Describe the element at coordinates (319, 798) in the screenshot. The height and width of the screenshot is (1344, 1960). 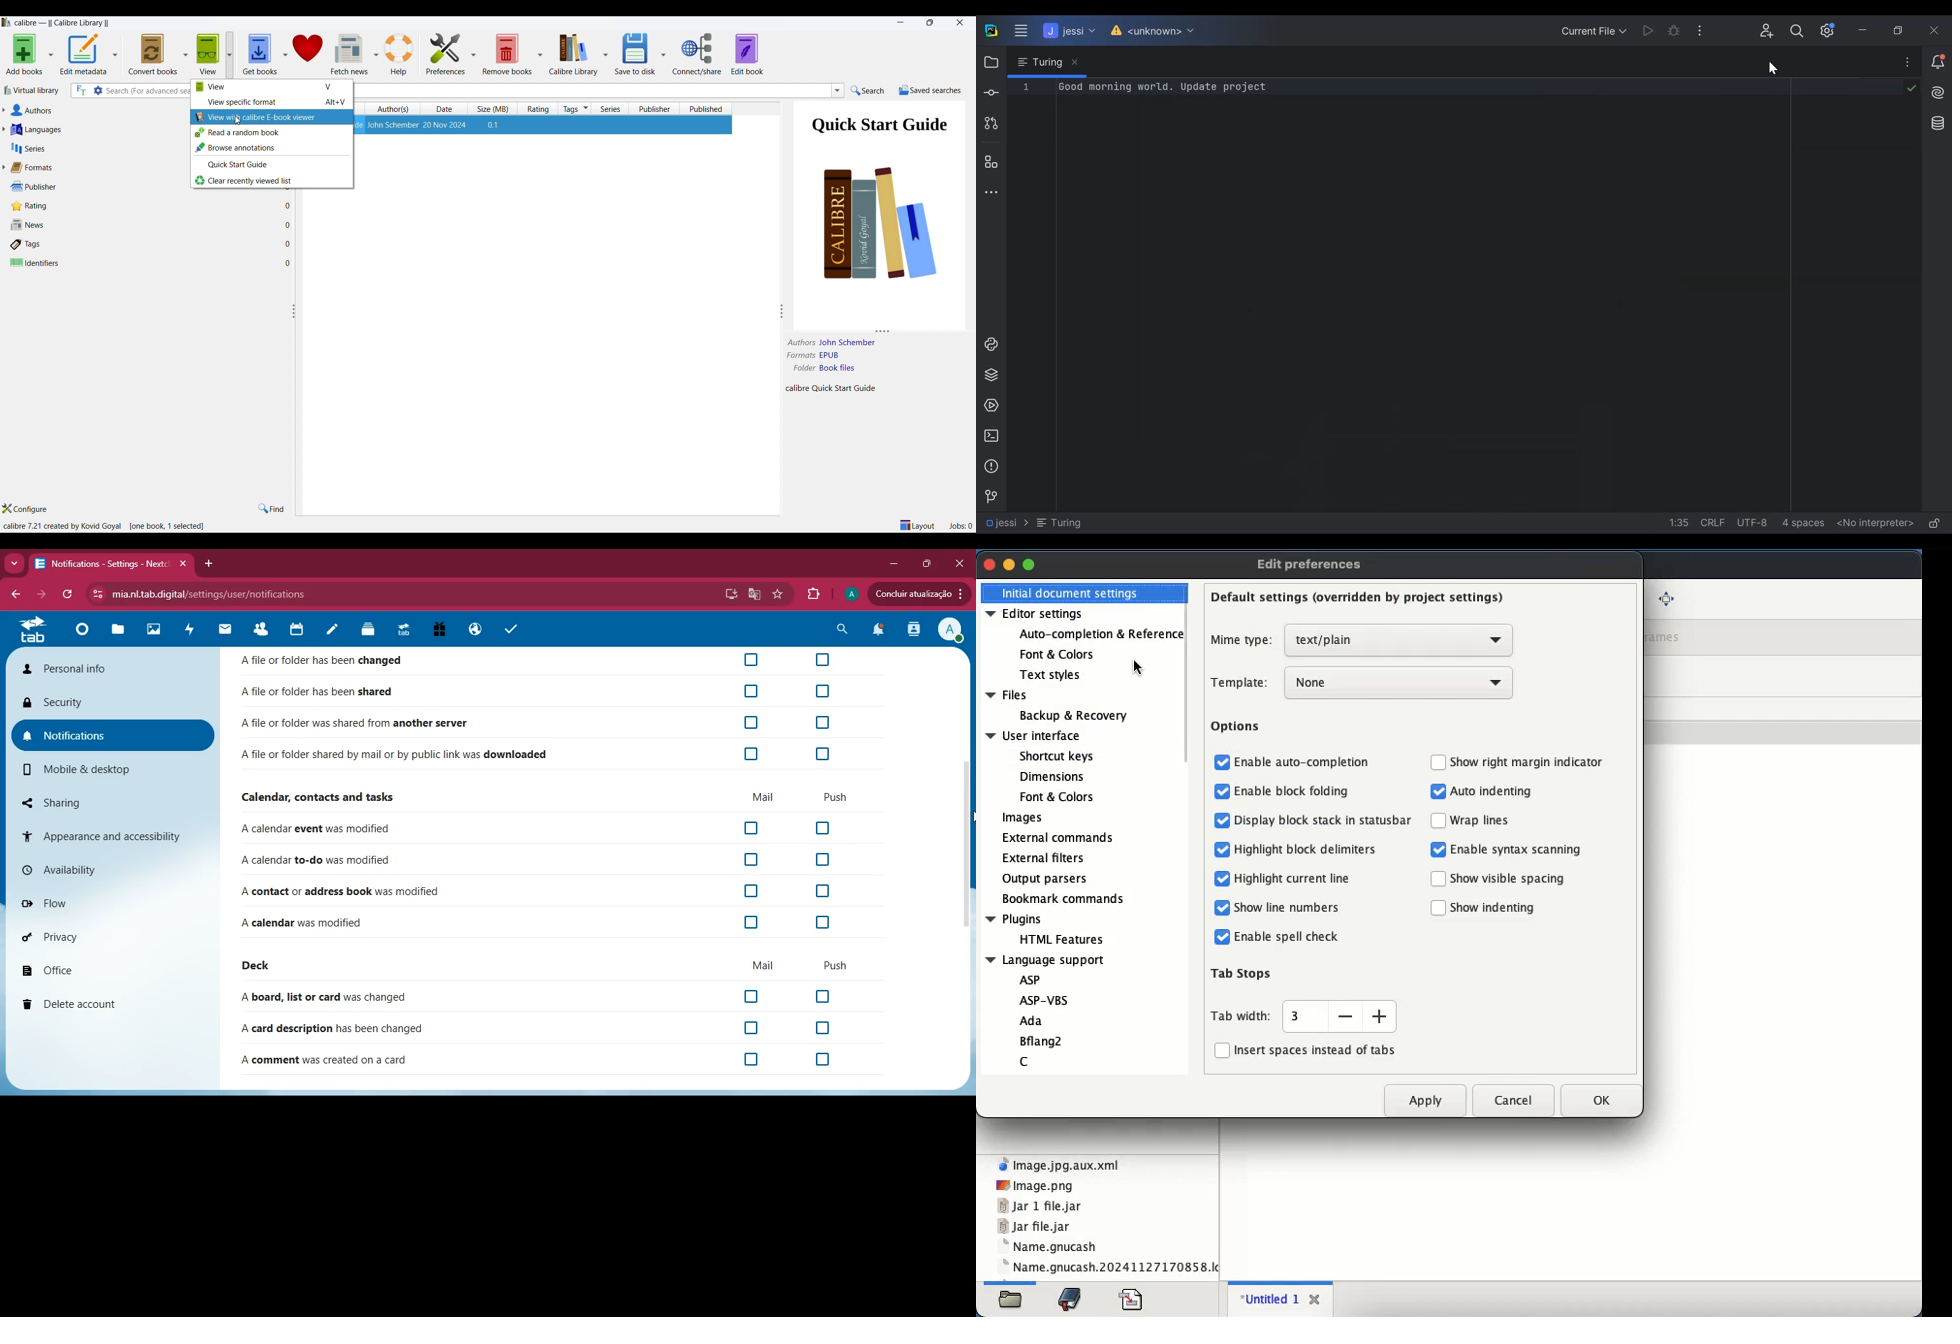
I see `Calendar, contacts and tasks` at that location.